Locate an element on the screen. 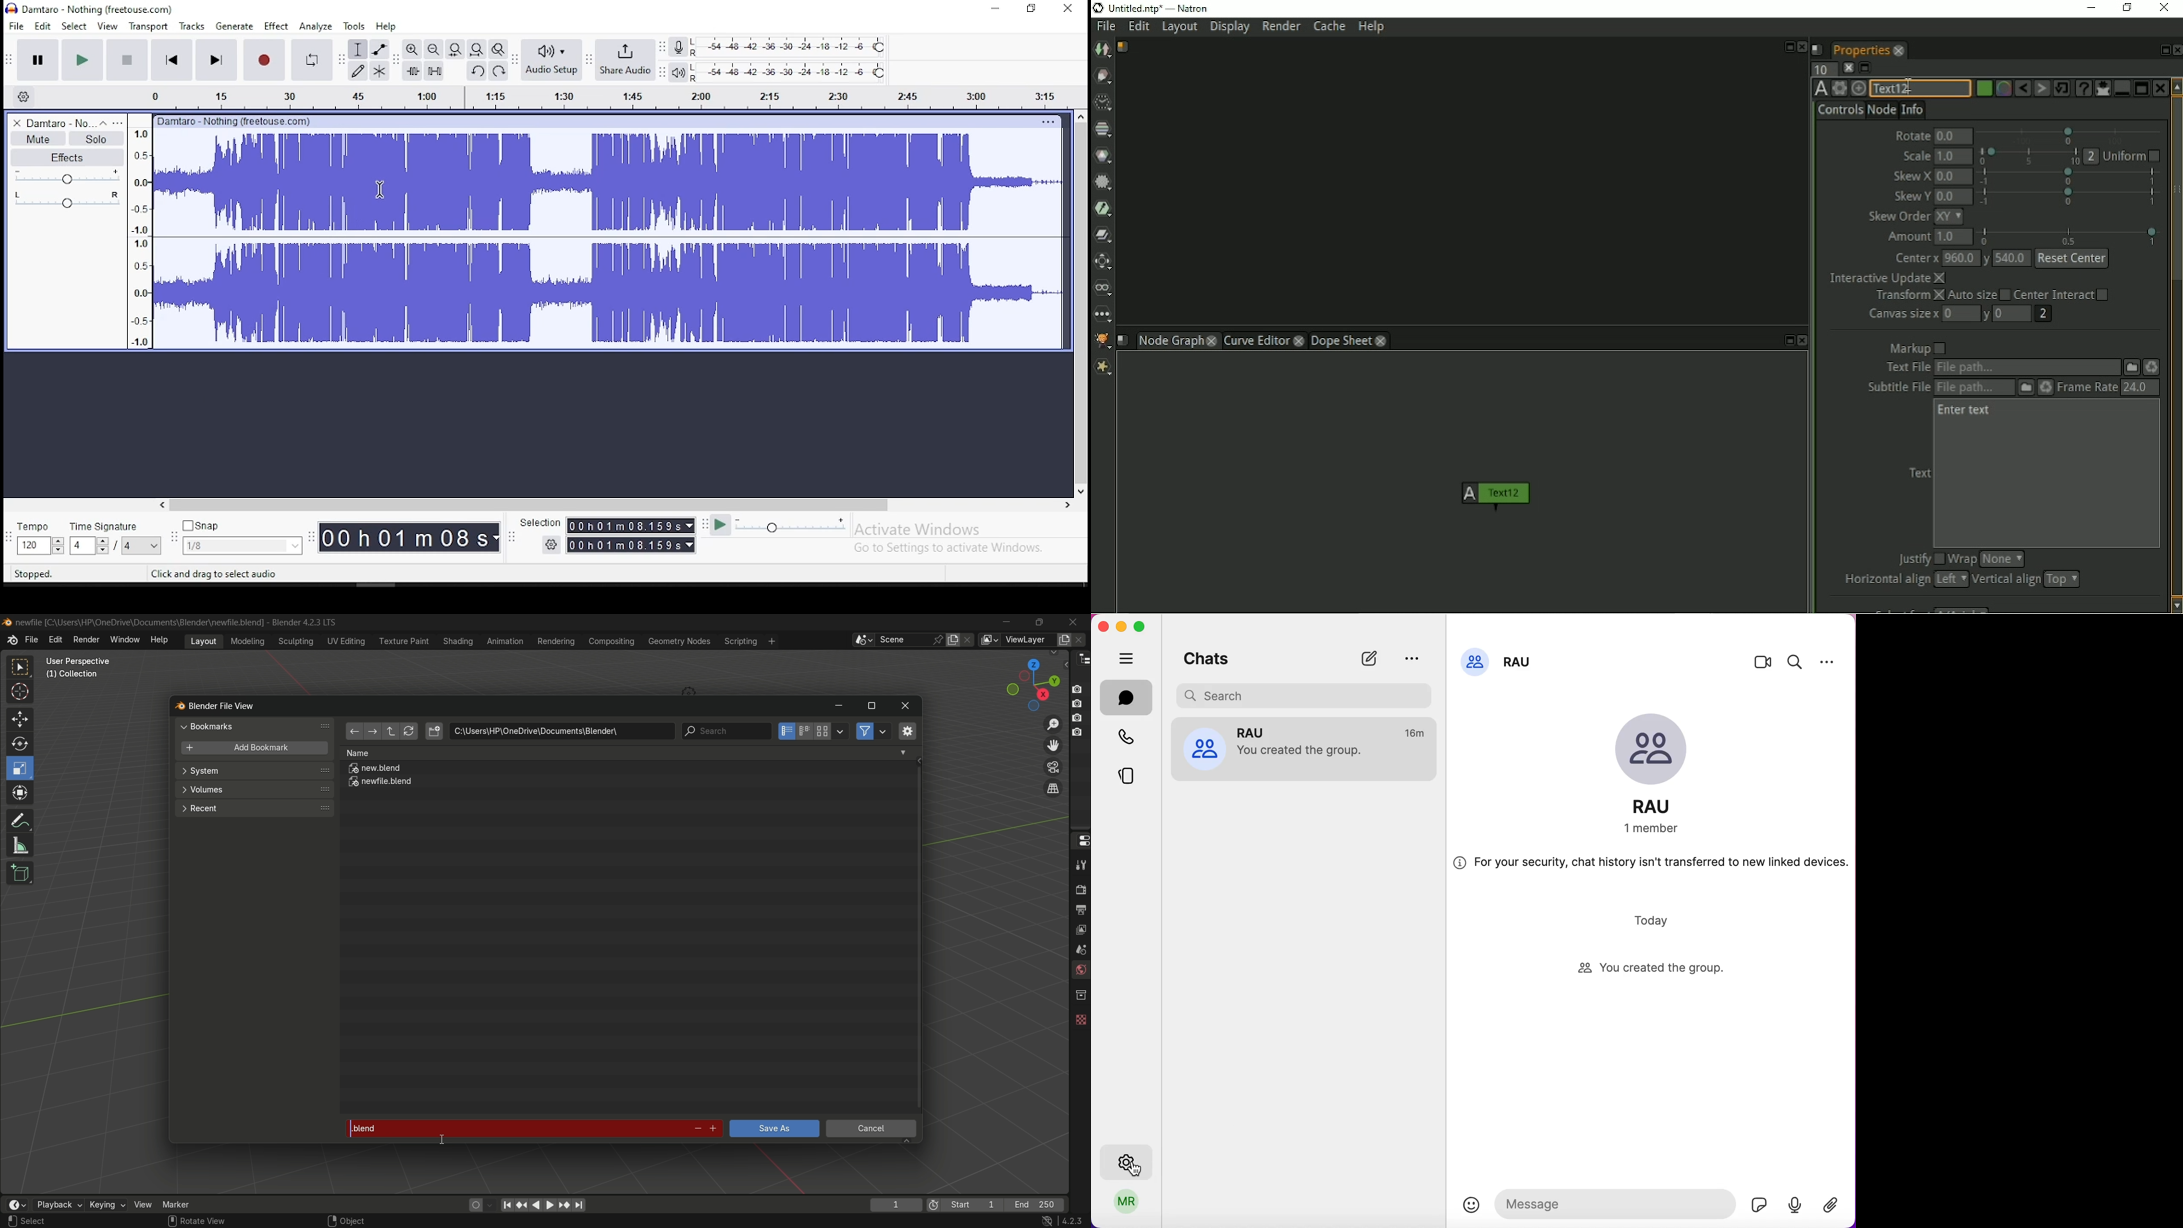  view layer name is located at coordinates (1028, 640).